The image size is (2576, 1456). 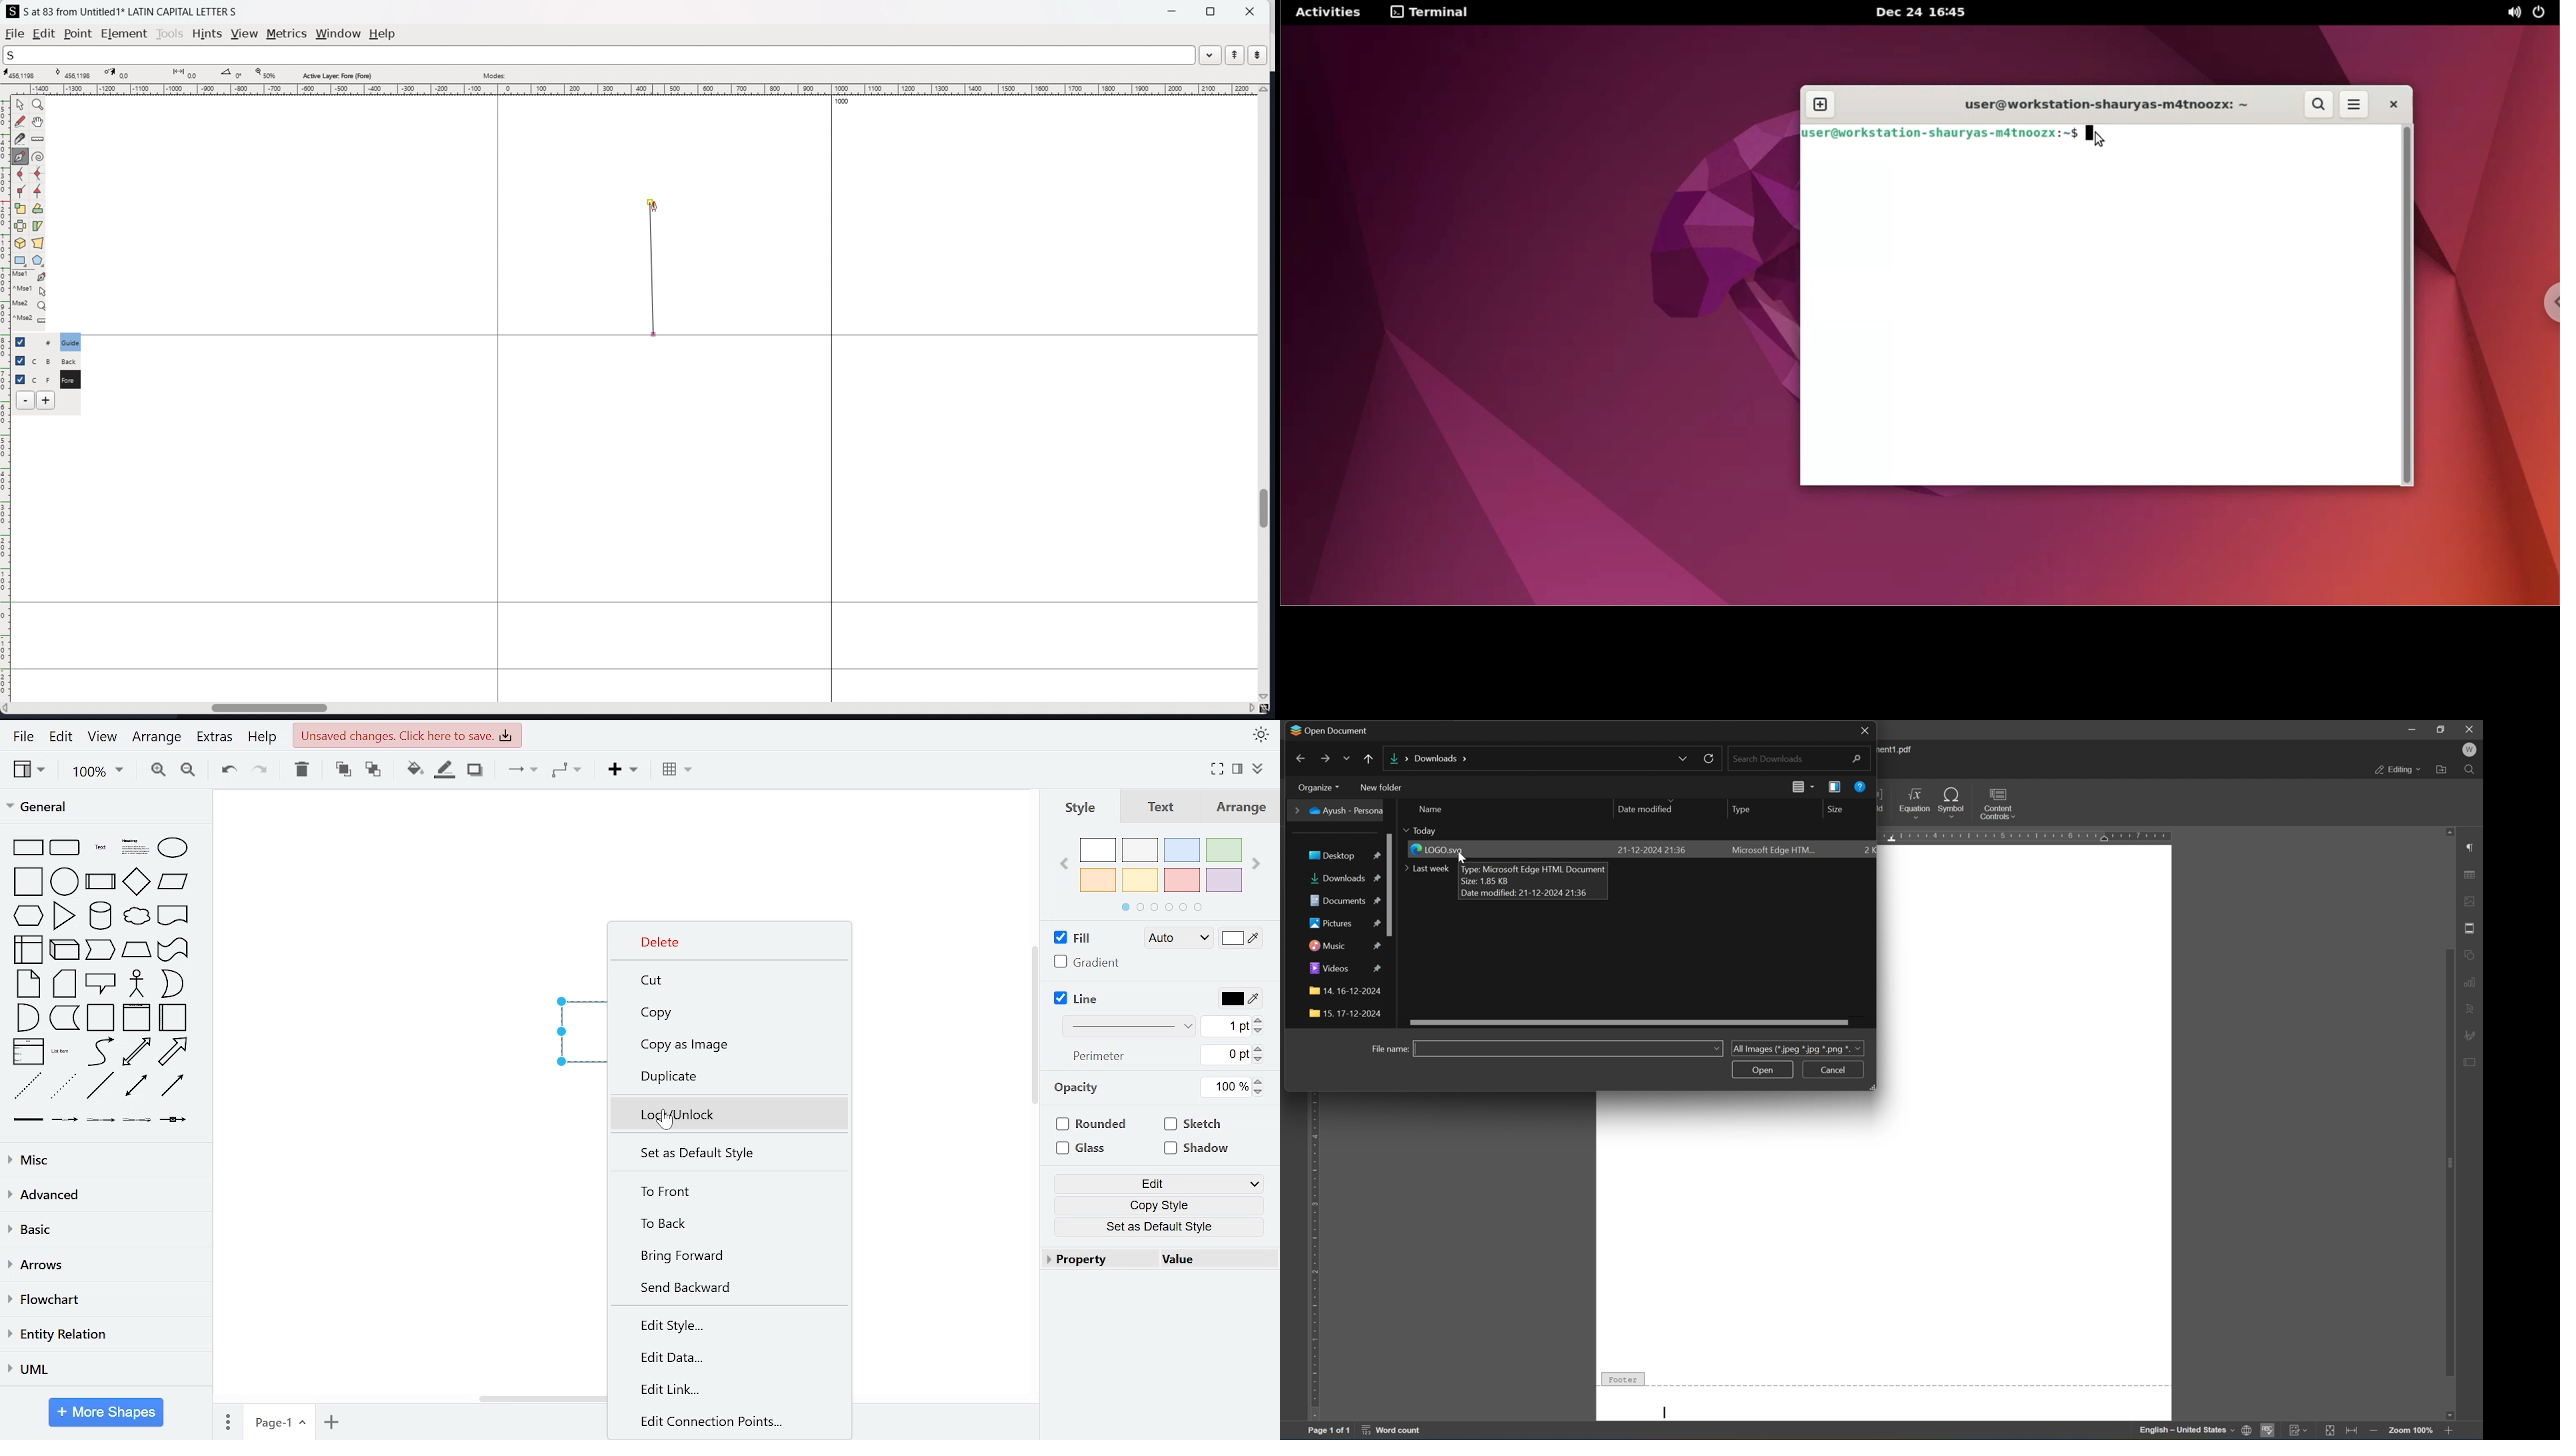 I want to click on drawing updated, so click(x=653, y=268).